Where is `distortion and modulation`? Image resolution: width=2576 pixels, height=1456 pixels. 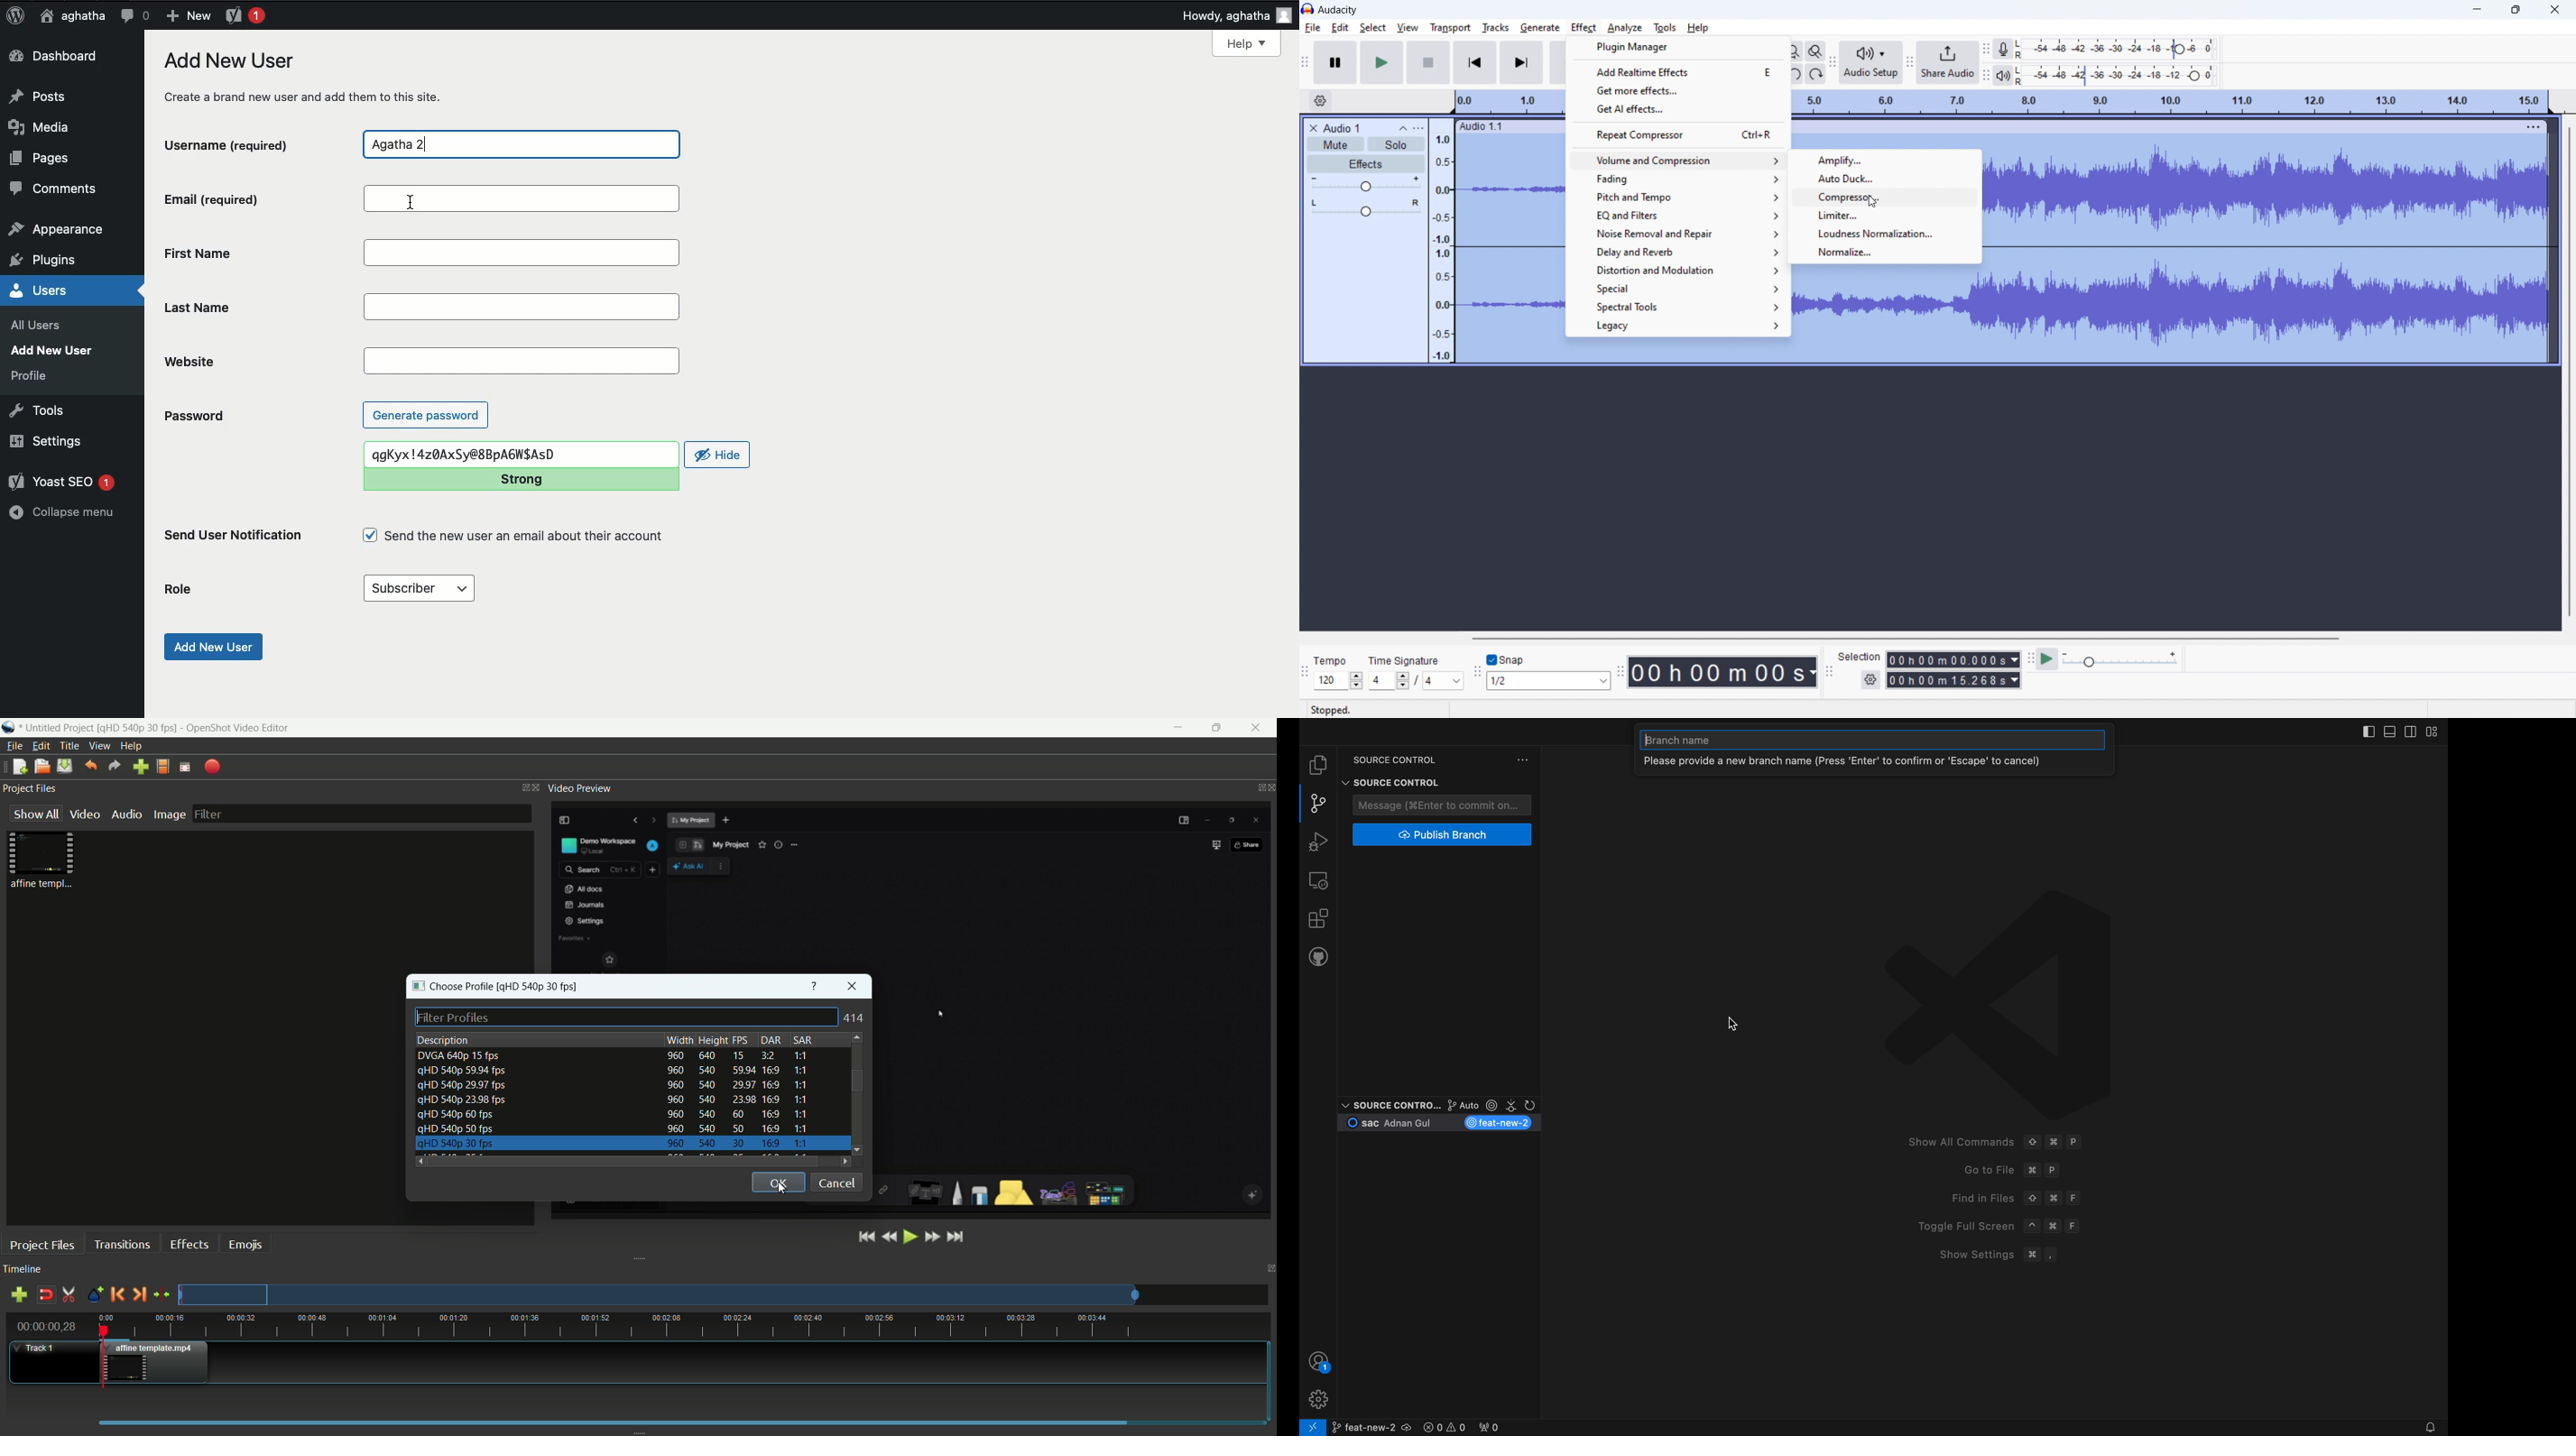
distortion and modulation is located at coordinates (1676, 270).